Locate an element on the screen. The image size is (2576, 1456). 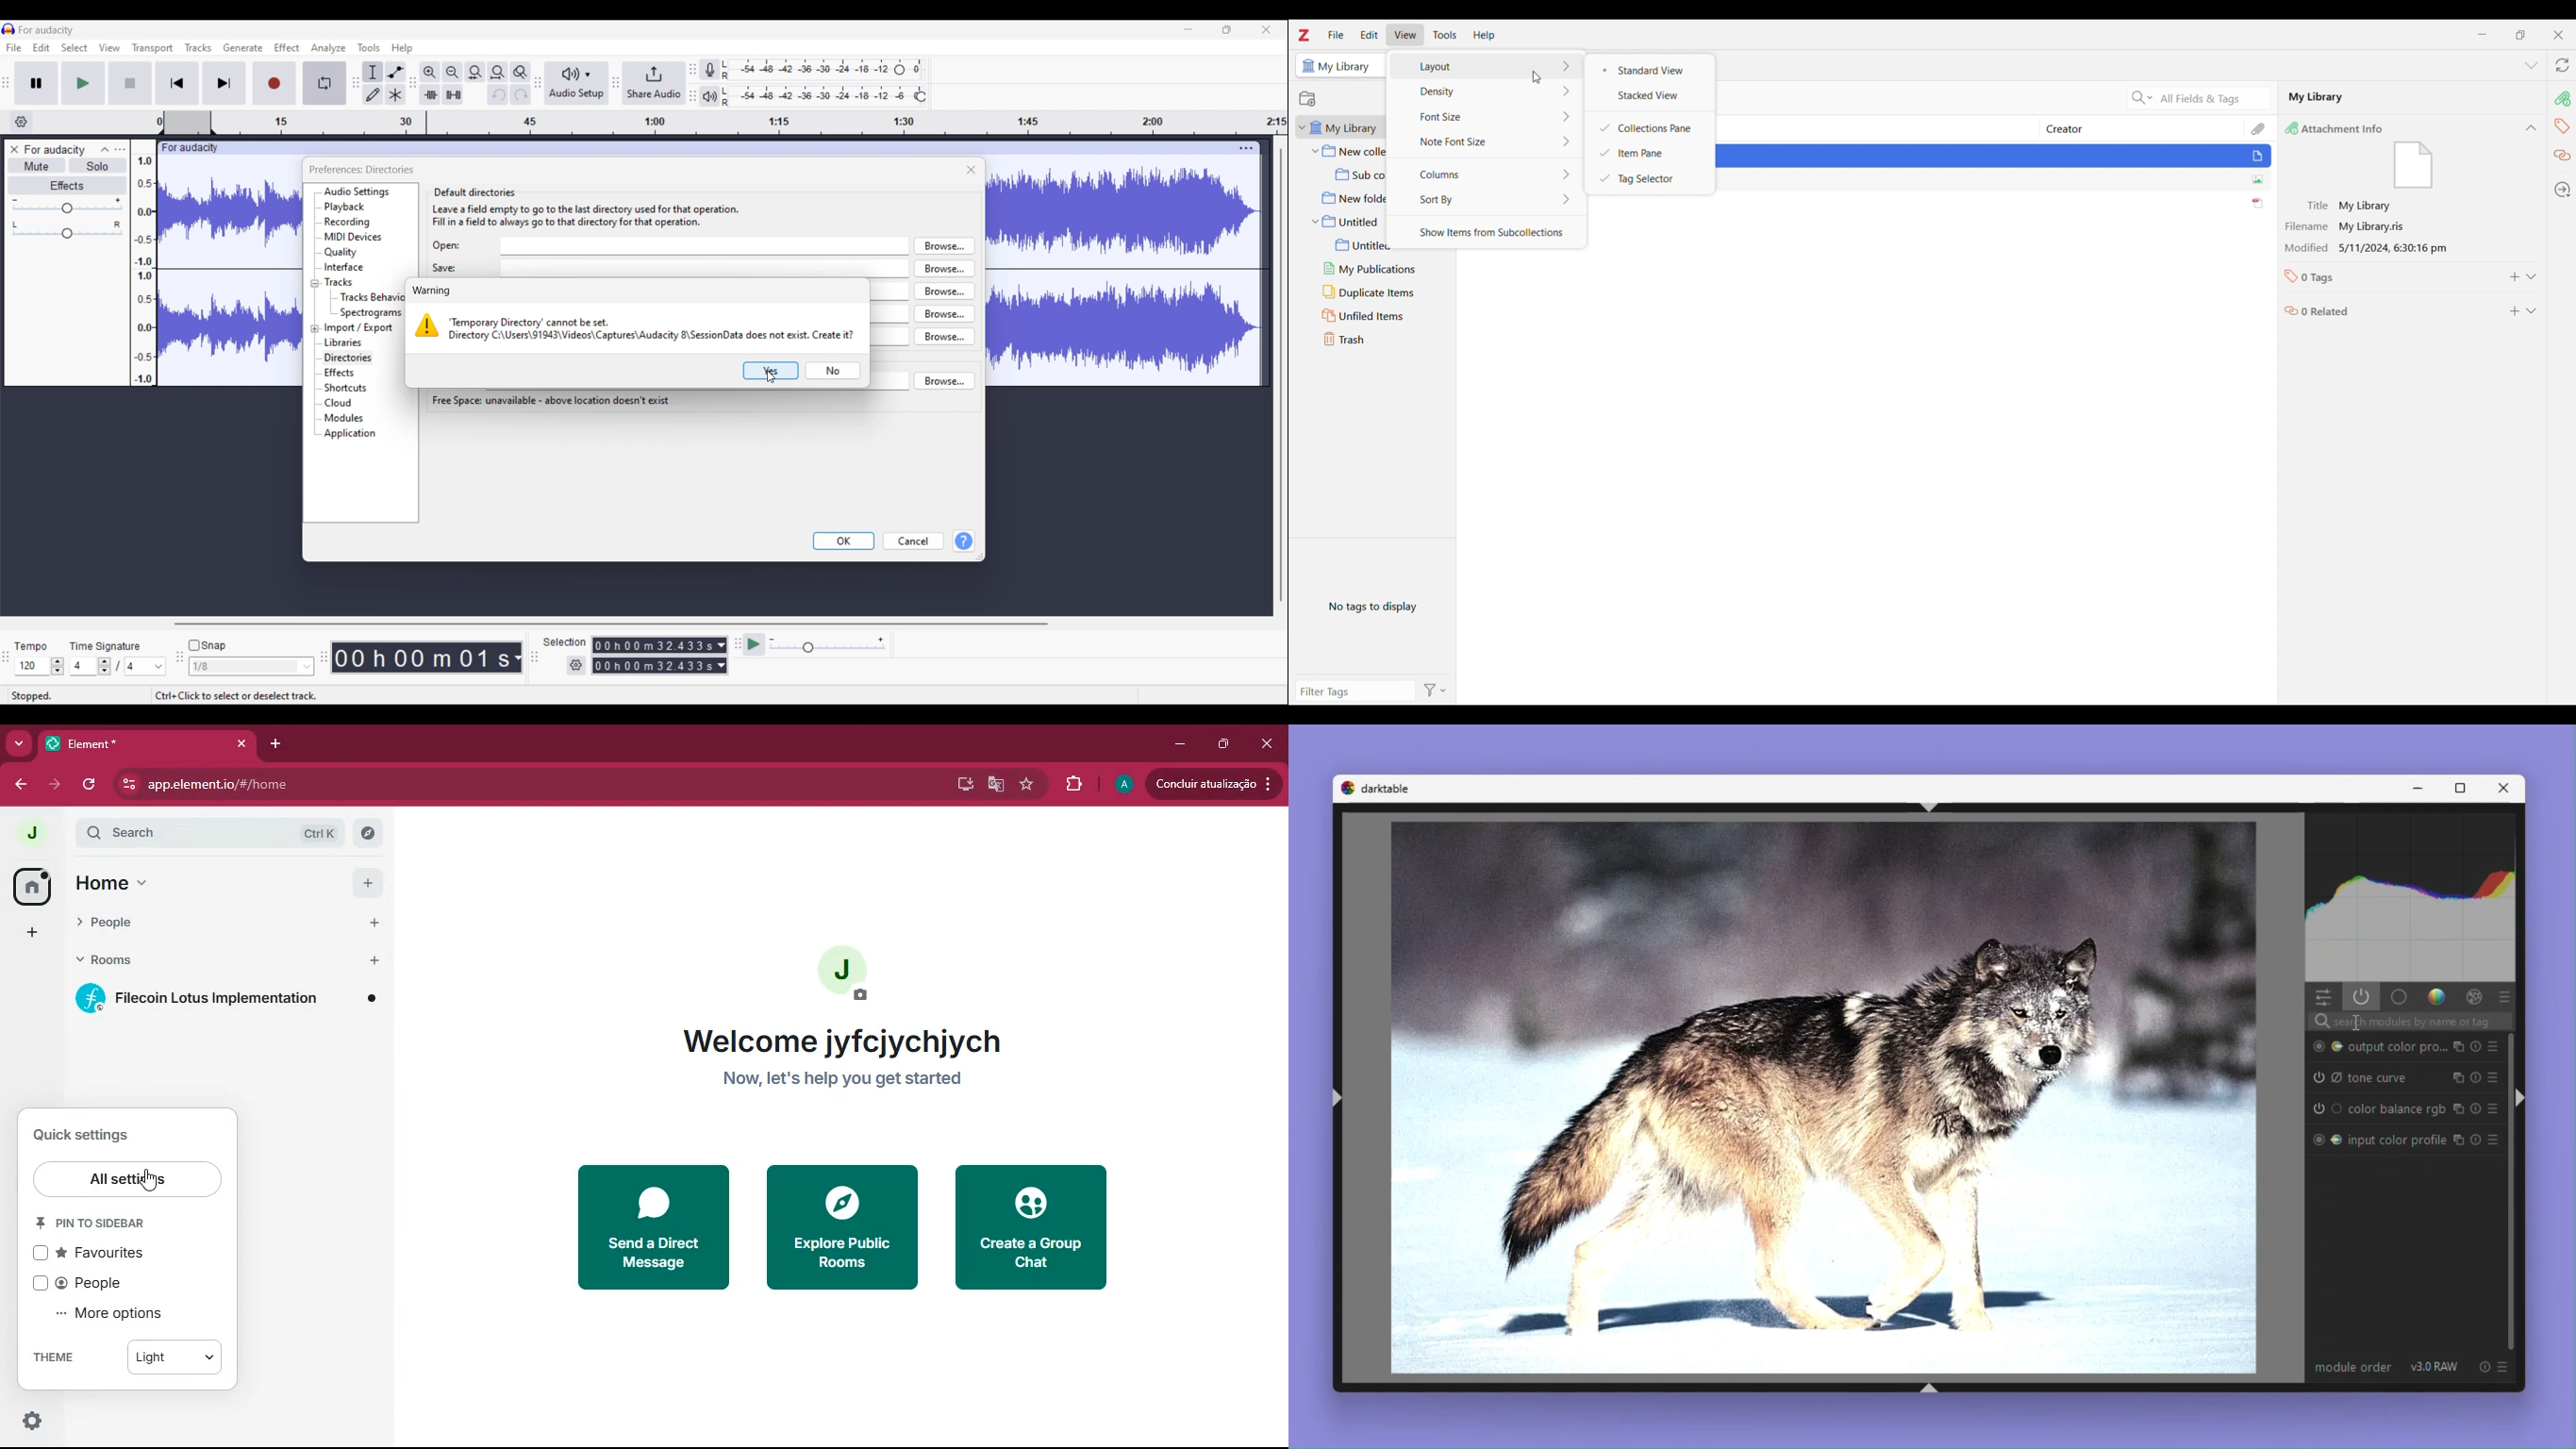
Indicates text box for Open is located at coordinates (447, 246).